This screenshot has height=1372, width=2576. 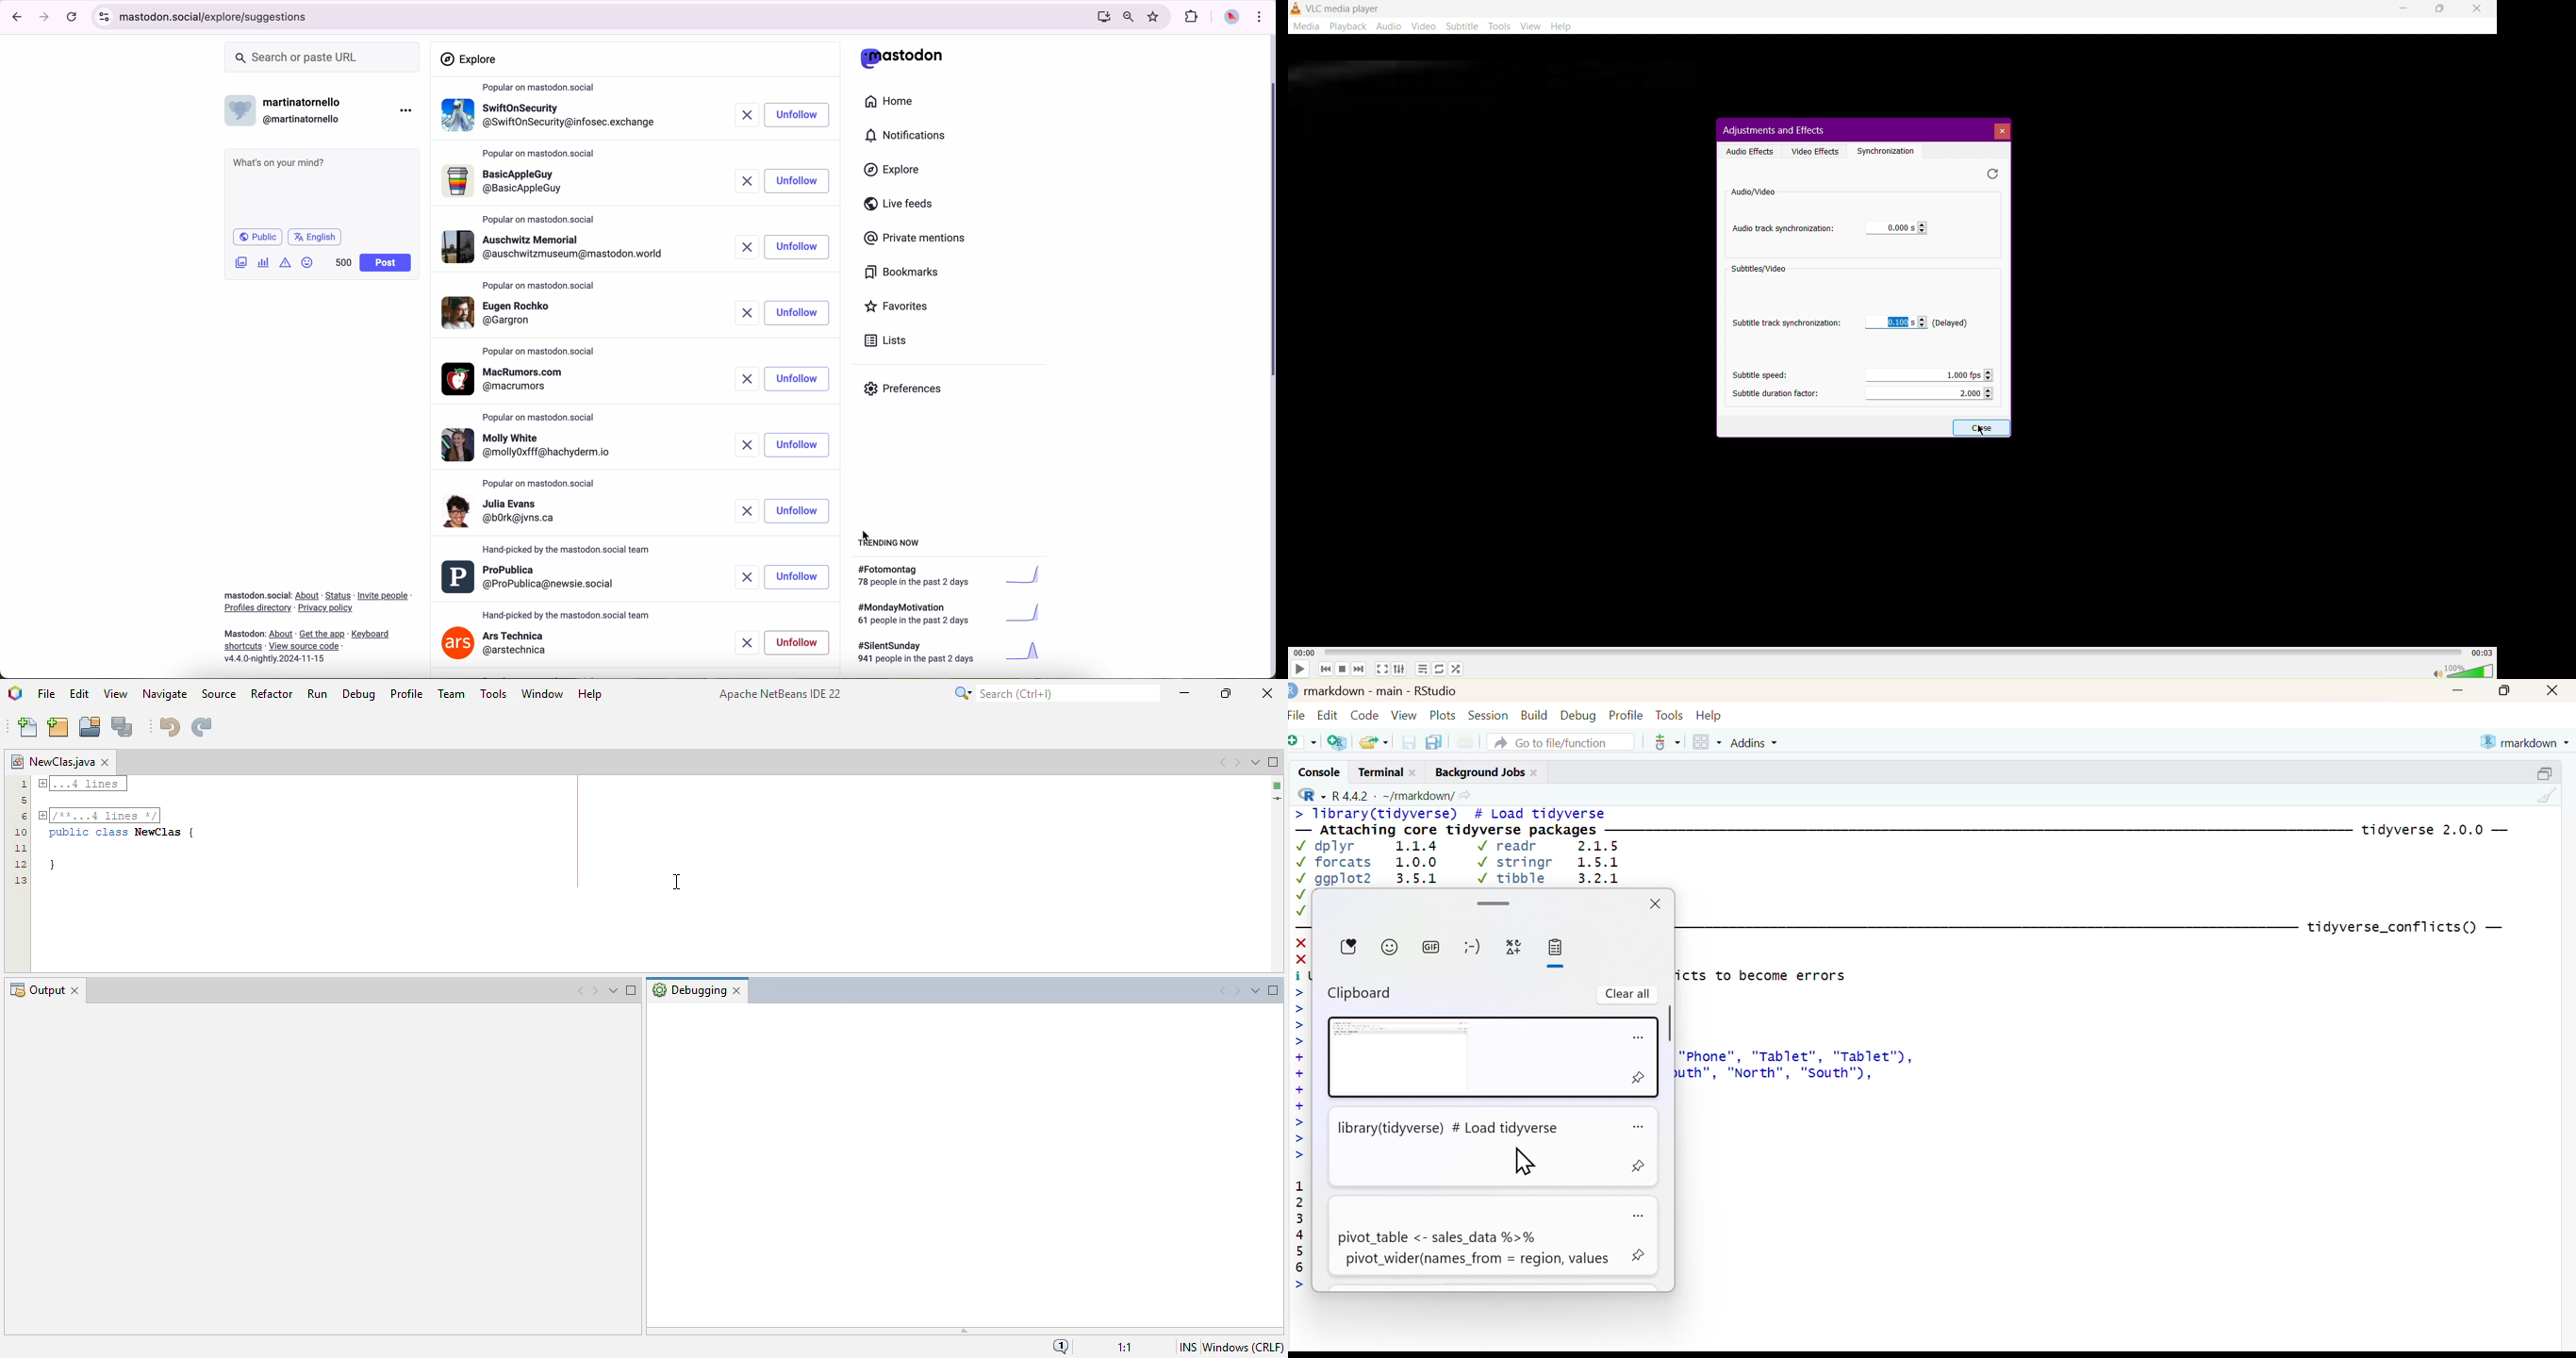 I want to click on Audio Effects, so click(x=1747, y=151).